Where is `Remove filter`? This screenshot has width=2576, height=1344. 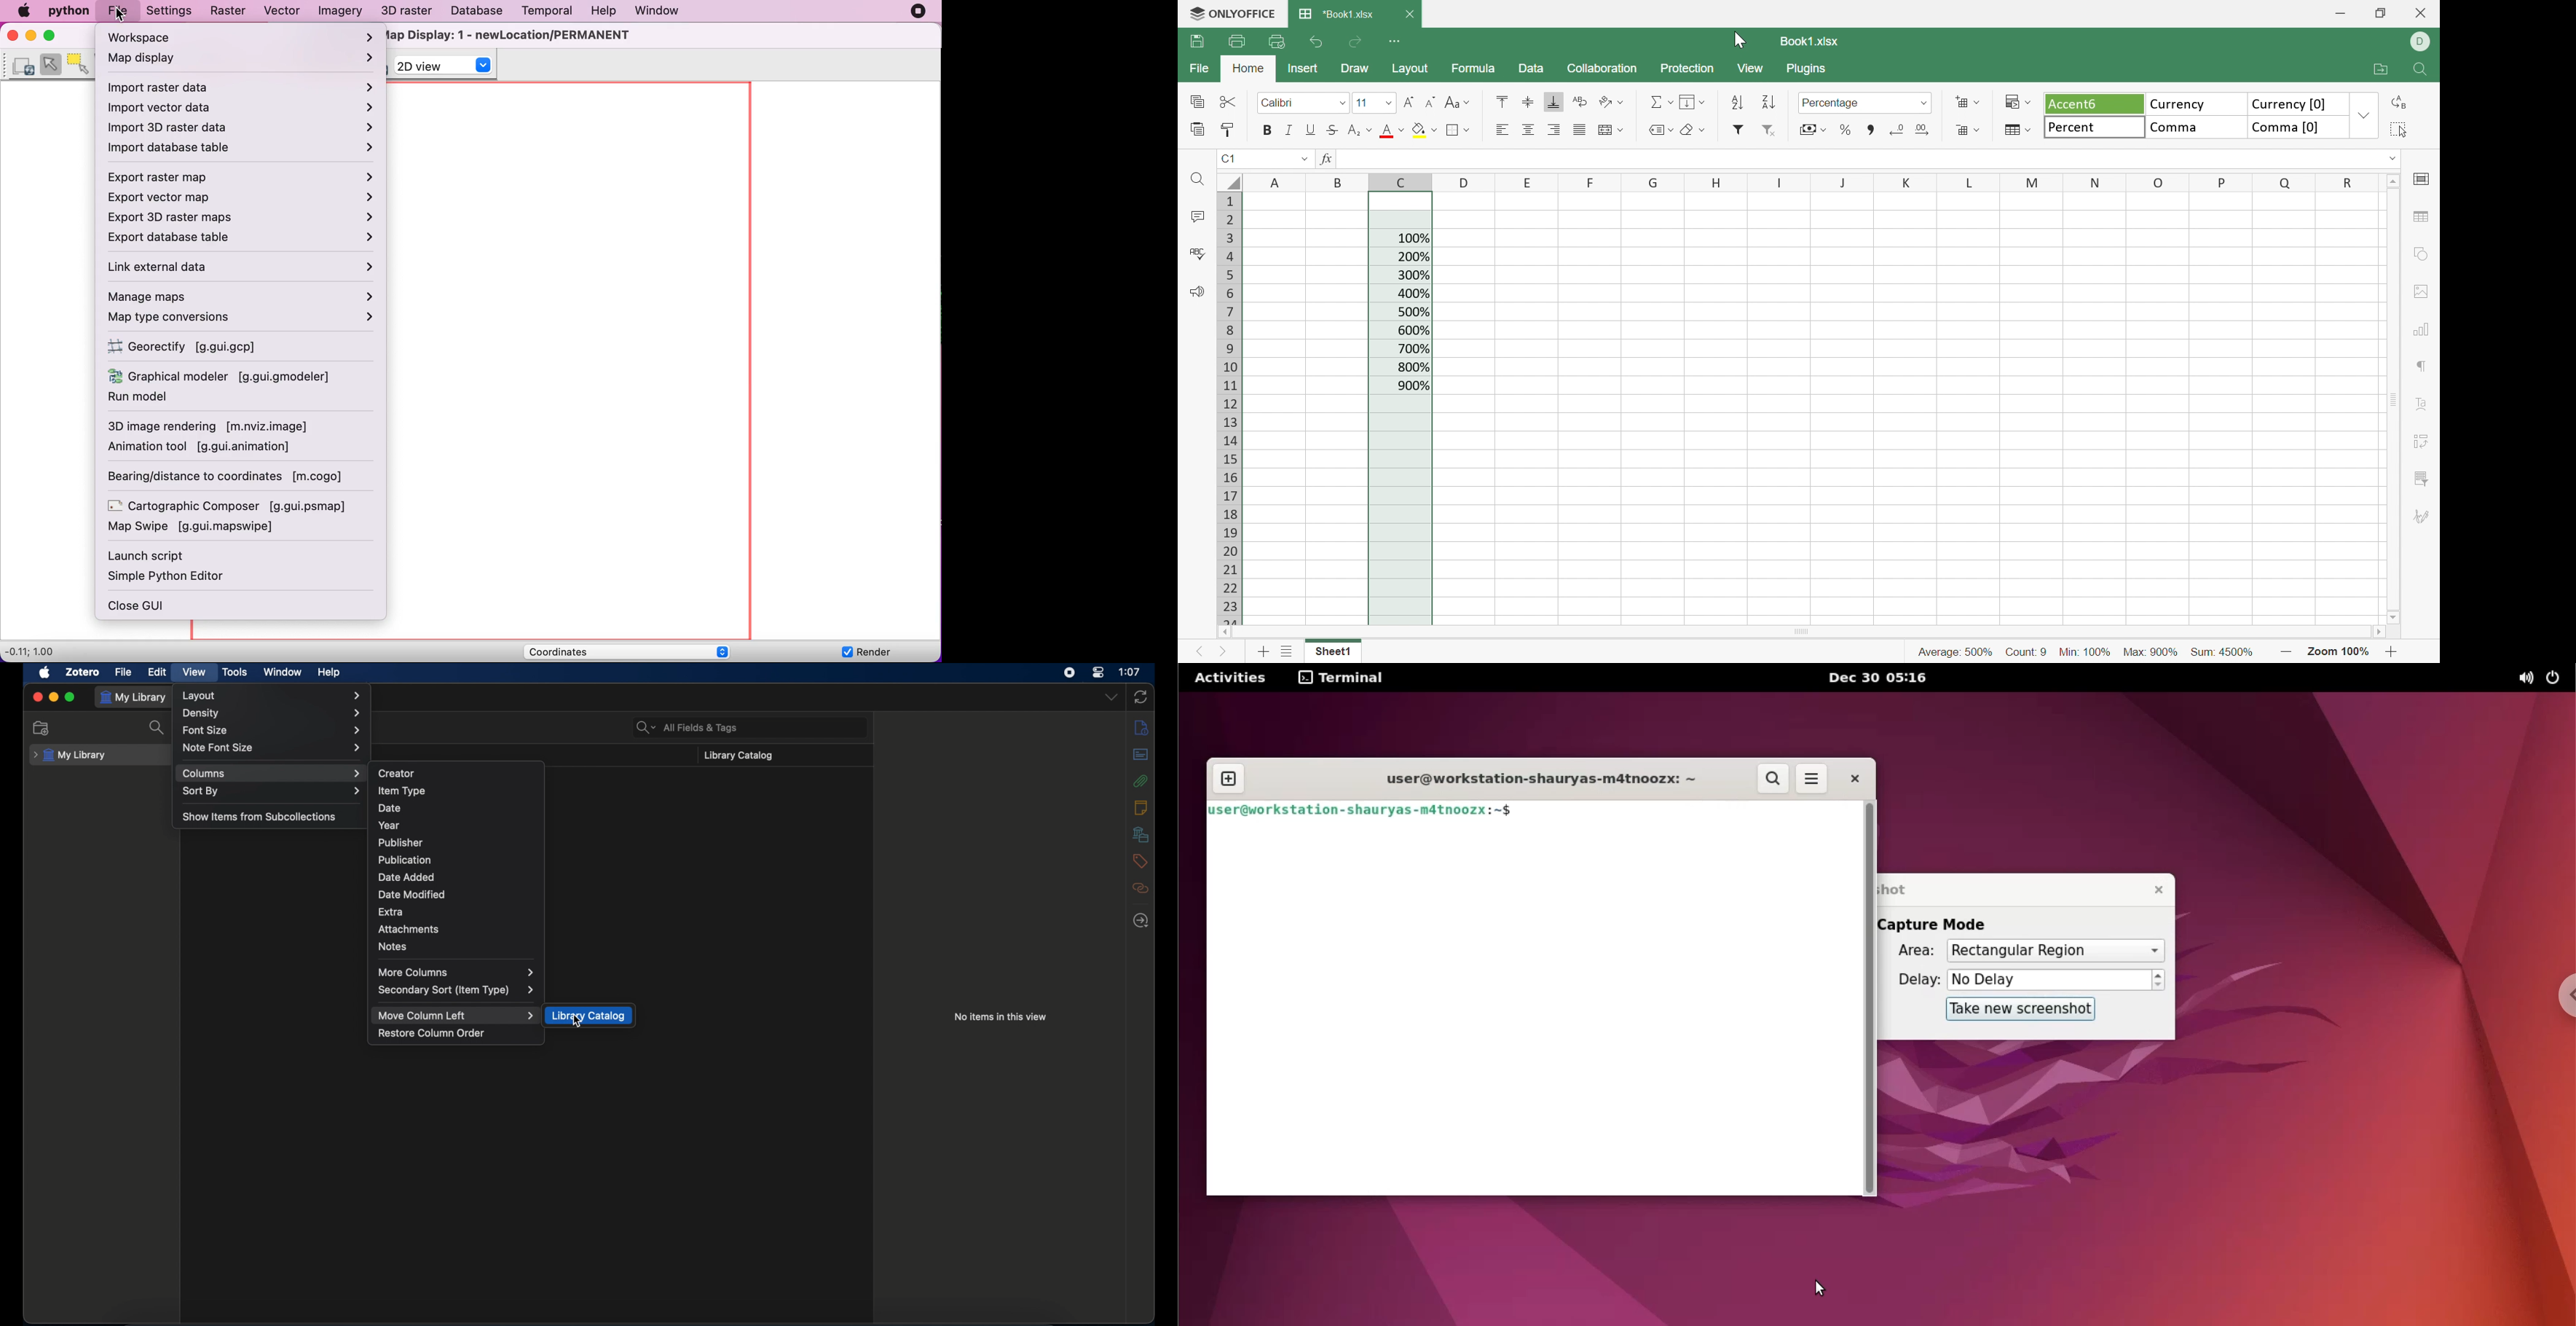 Remove filter is located at coordinates (1774, 130).